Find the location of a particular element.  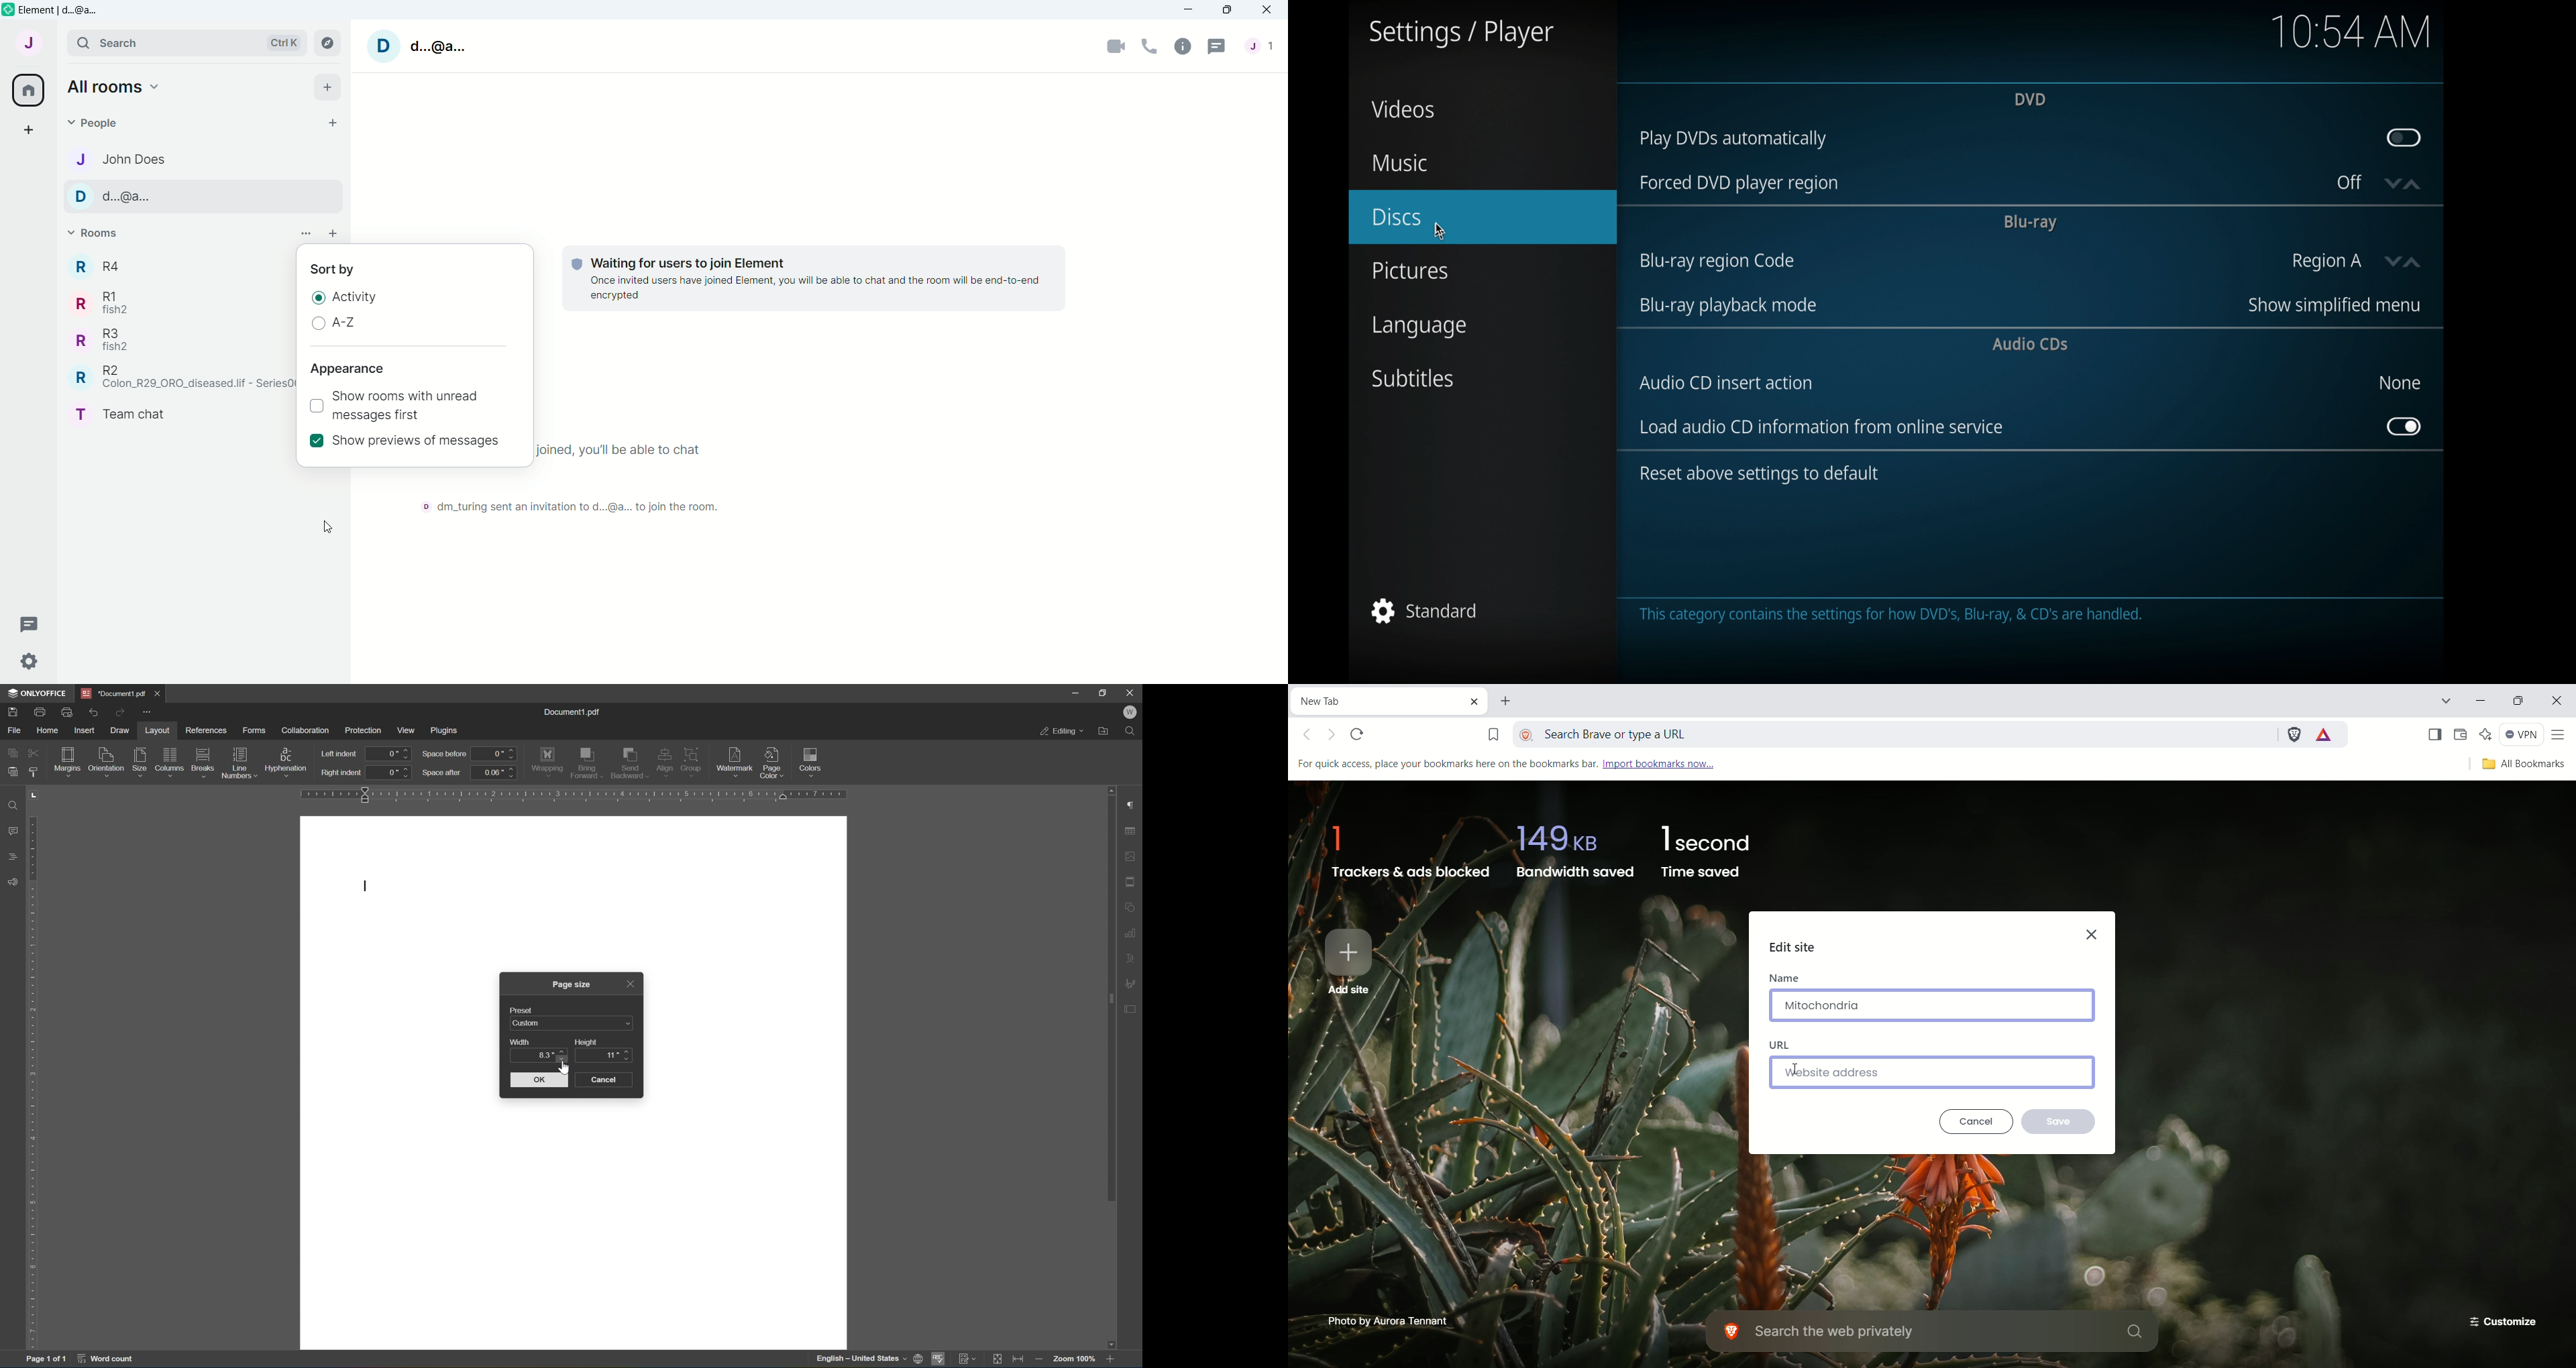

US letter is located at coordinates (573, 1024).